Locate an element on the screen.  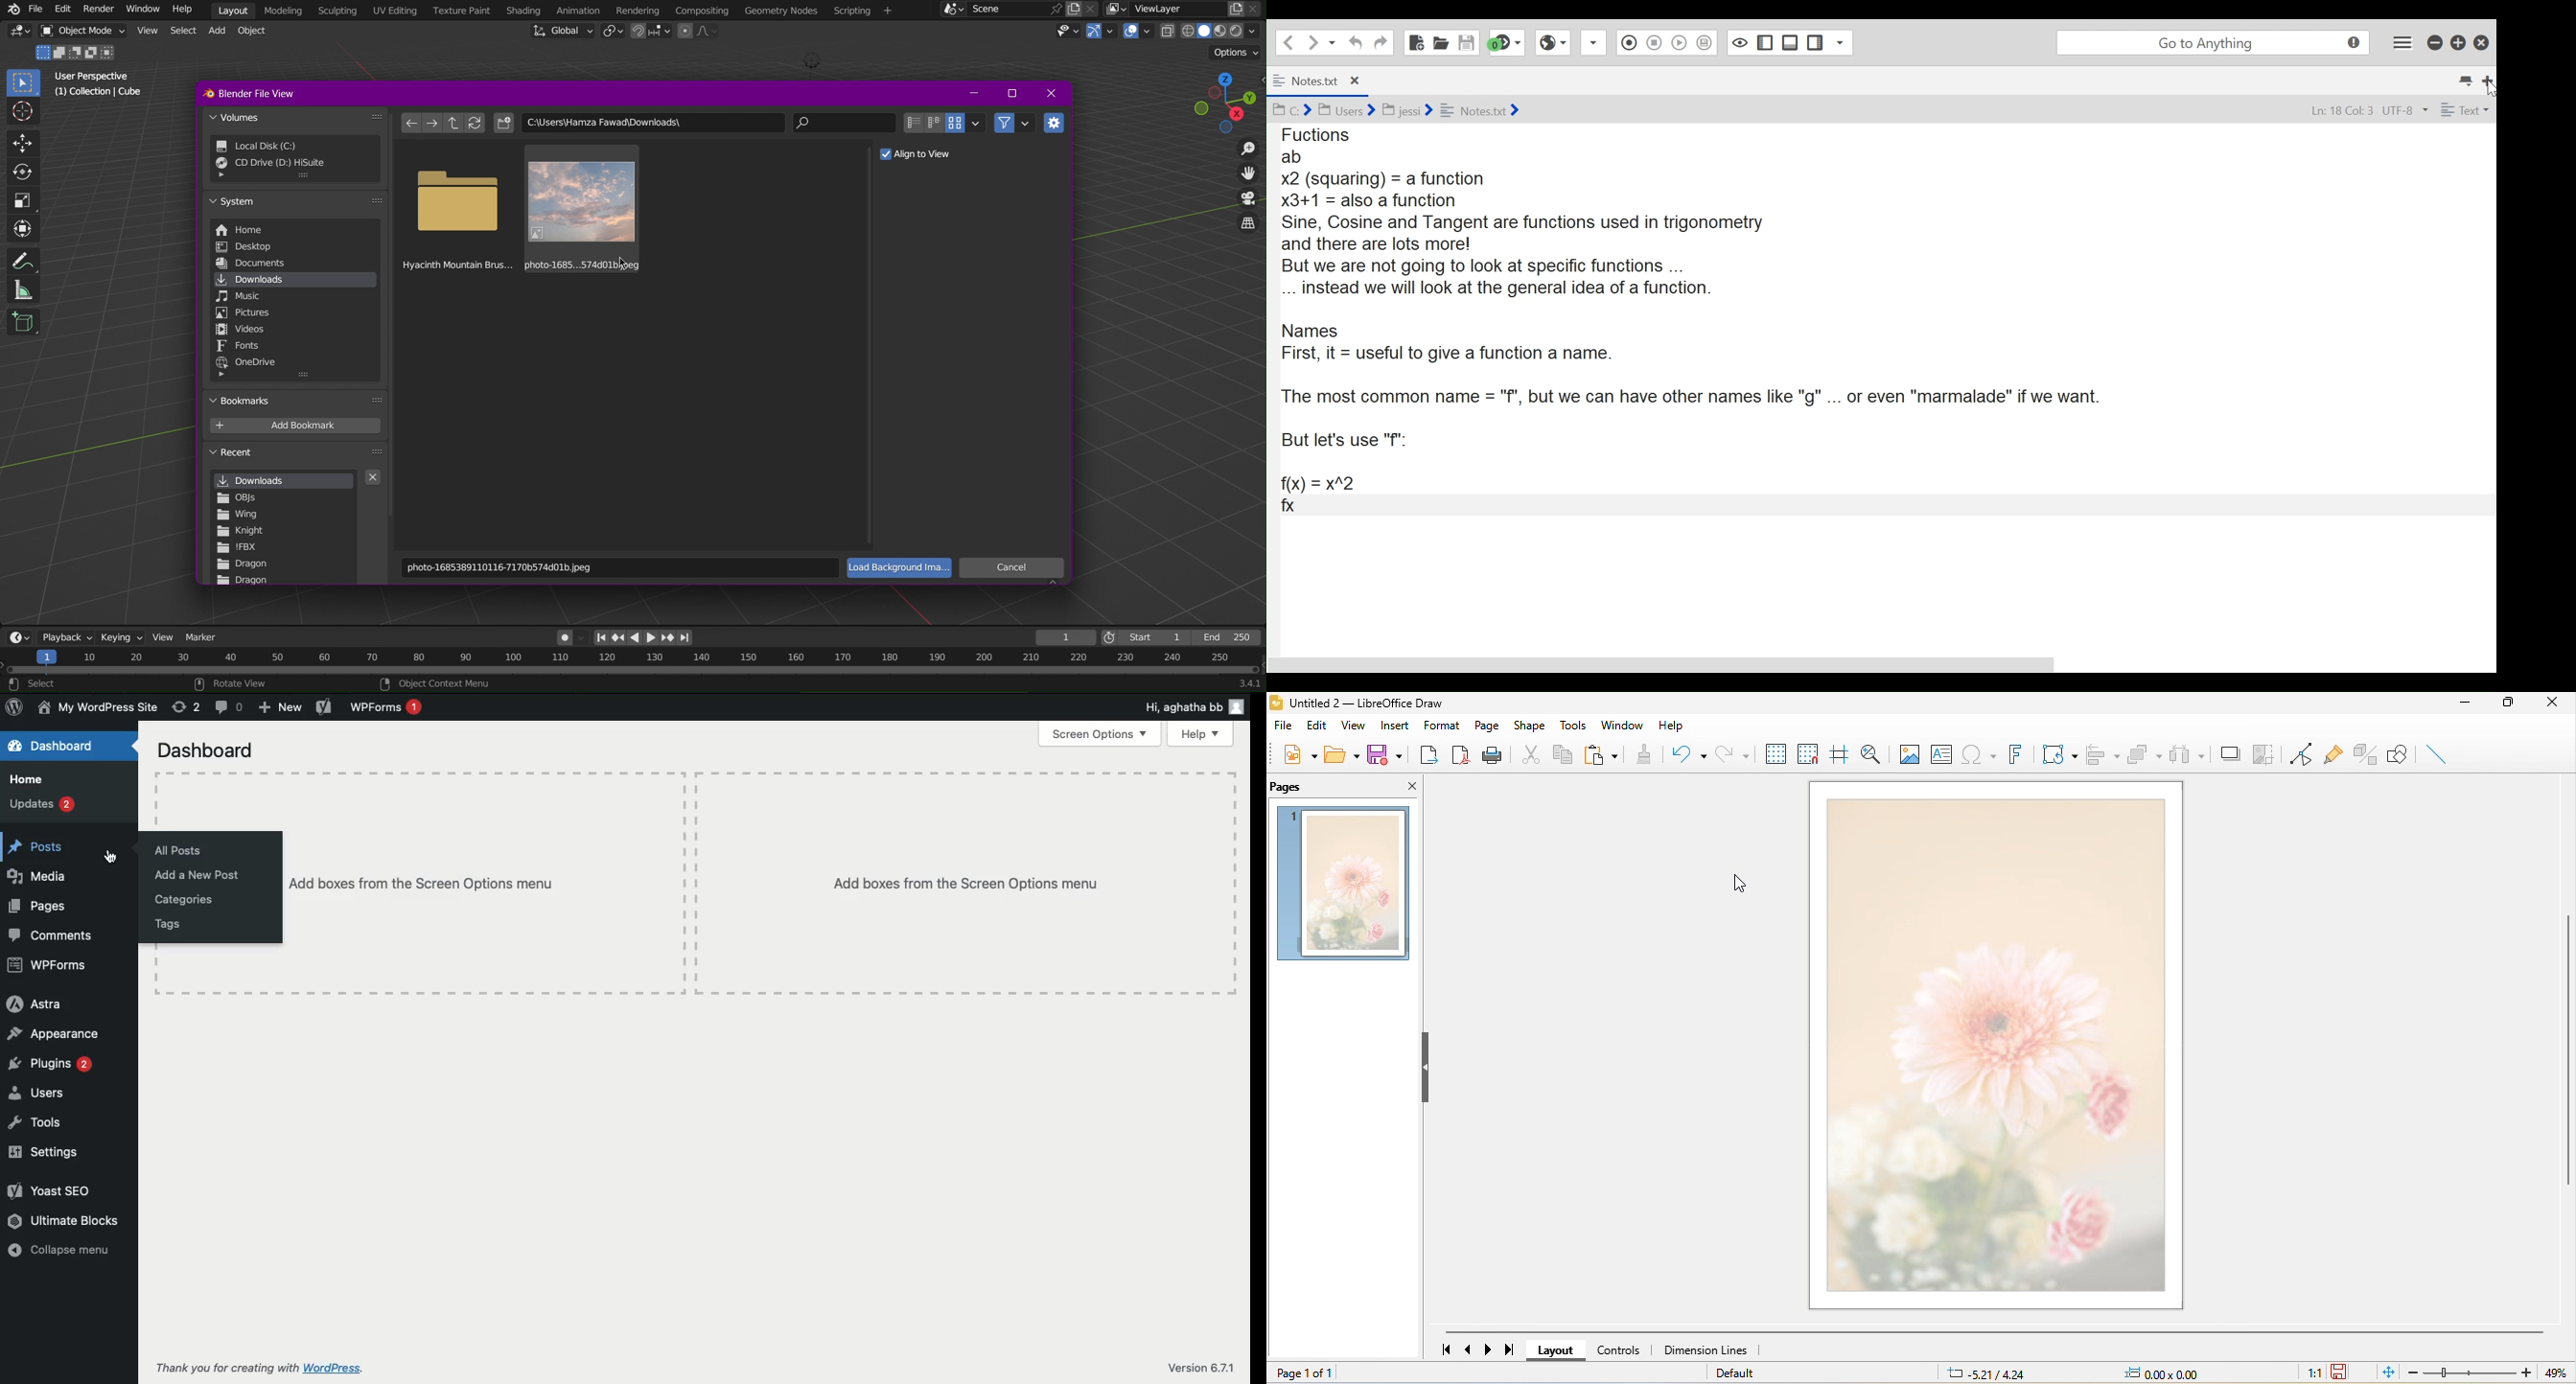
text box is located at coordinates (1948, 754).